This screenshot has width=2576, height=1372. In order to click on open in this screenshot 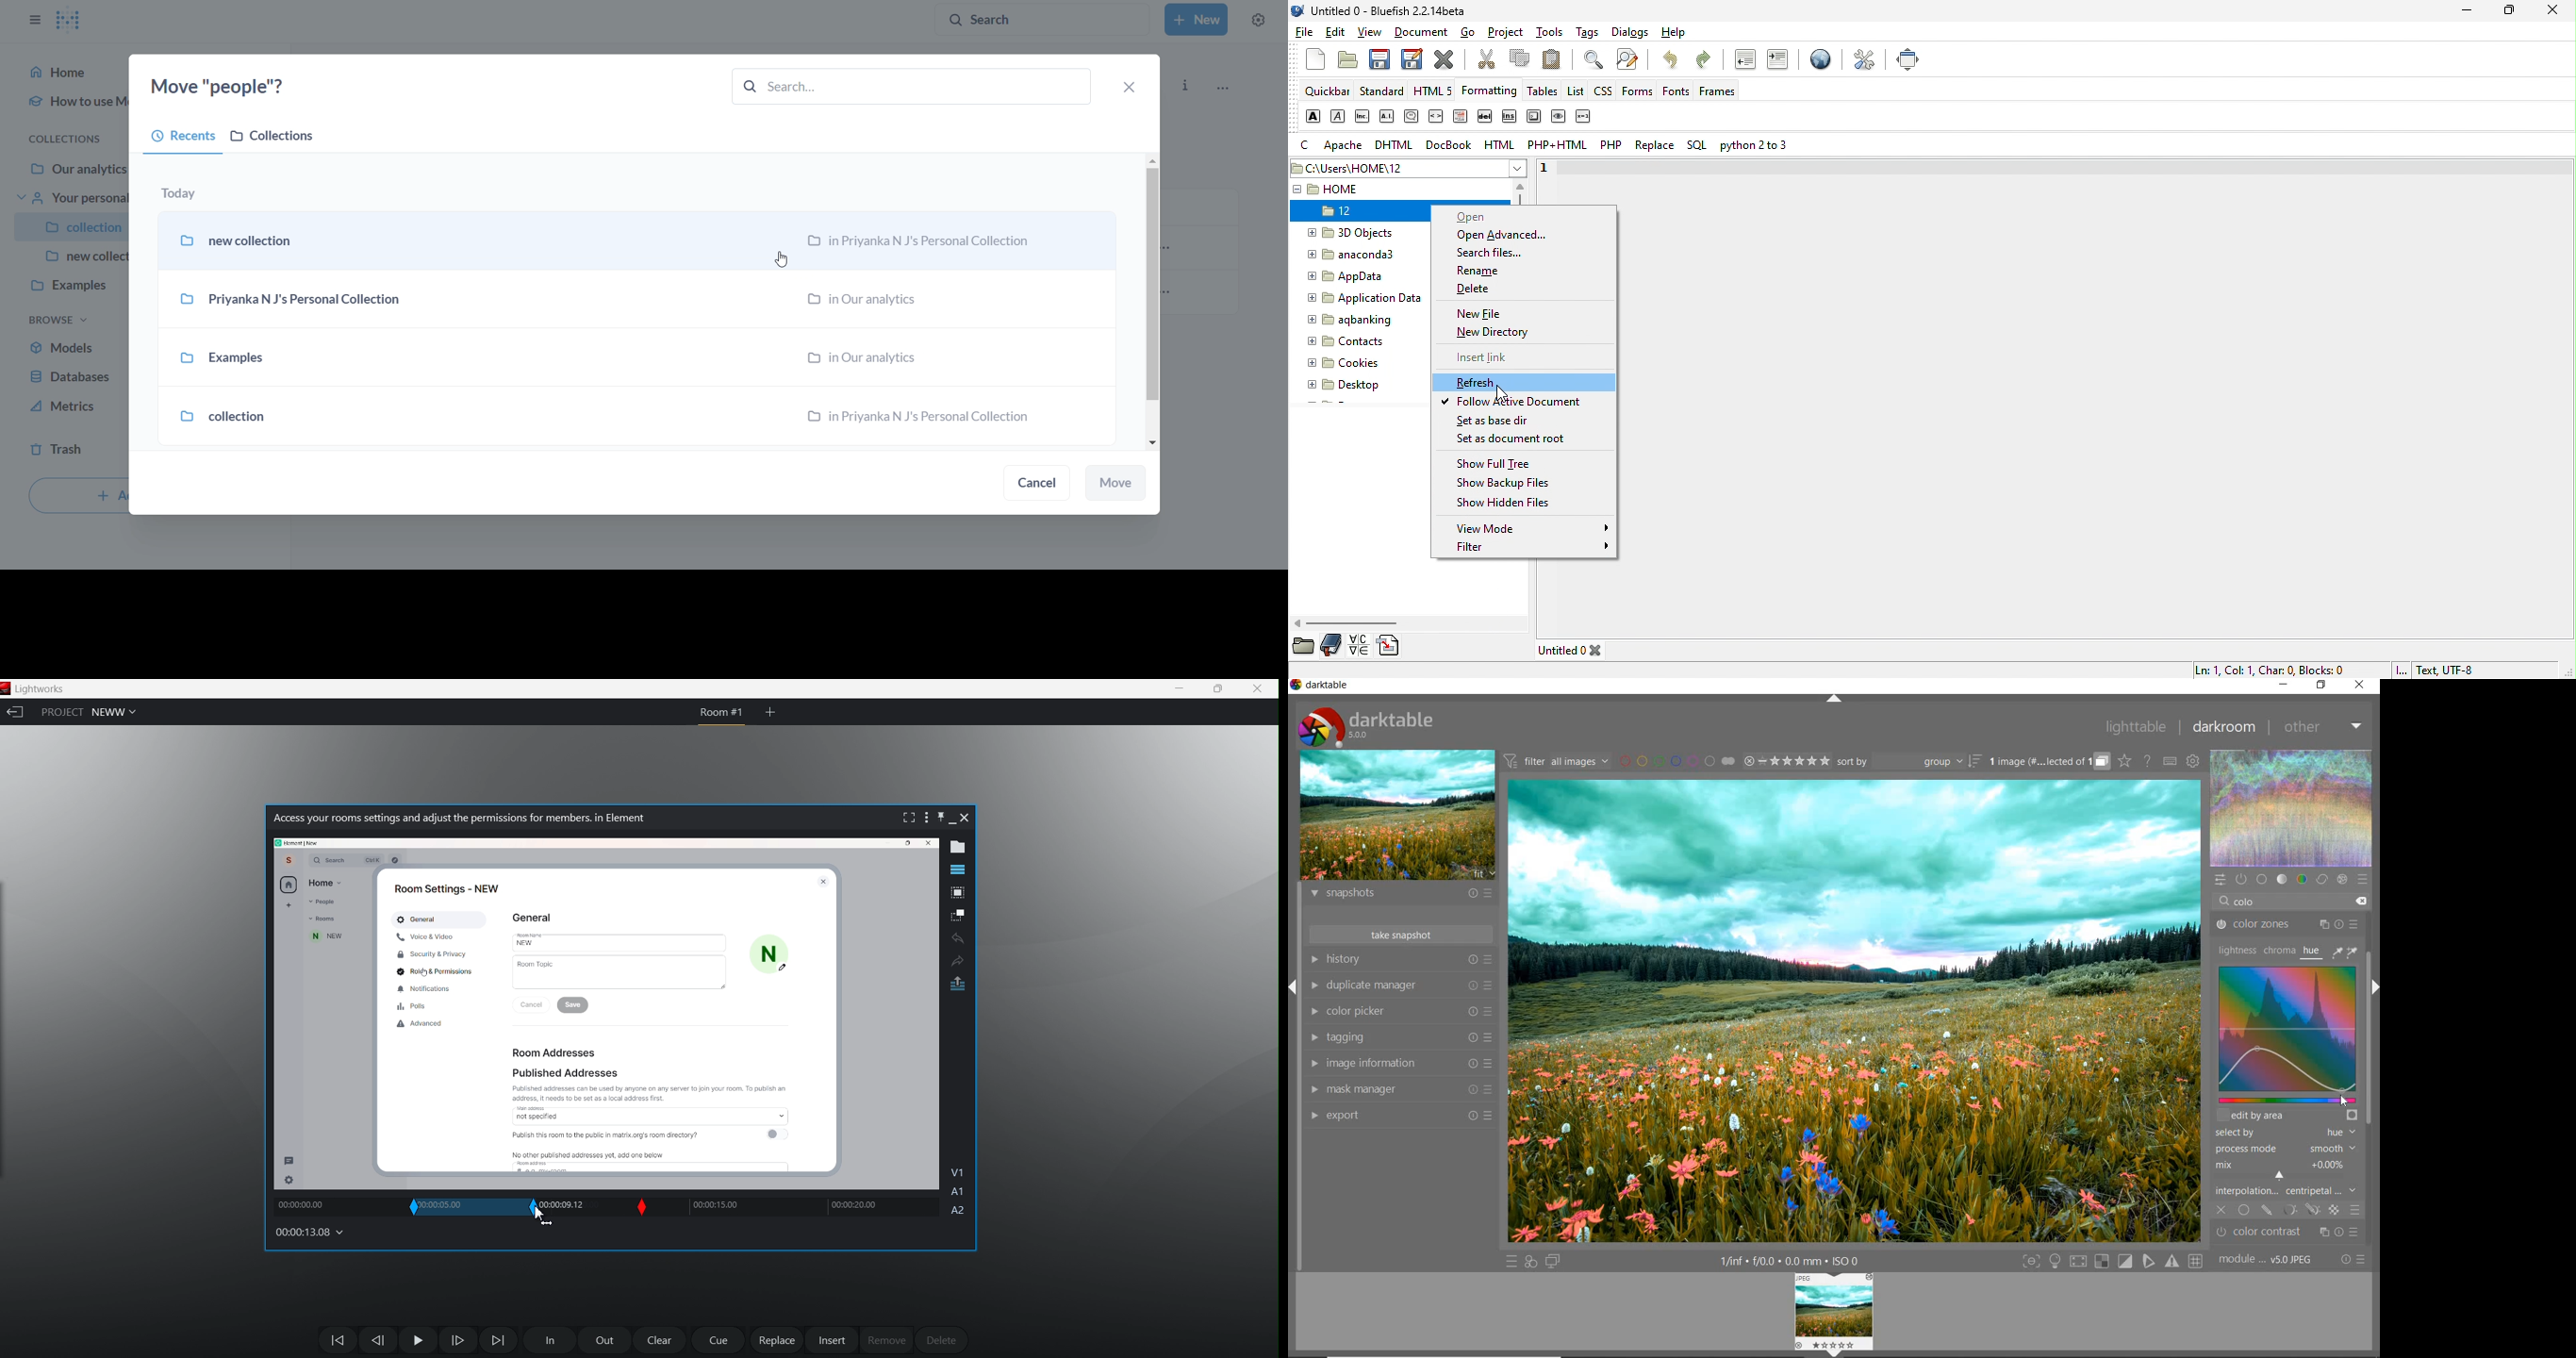, I will do `click(1346, 60)`.